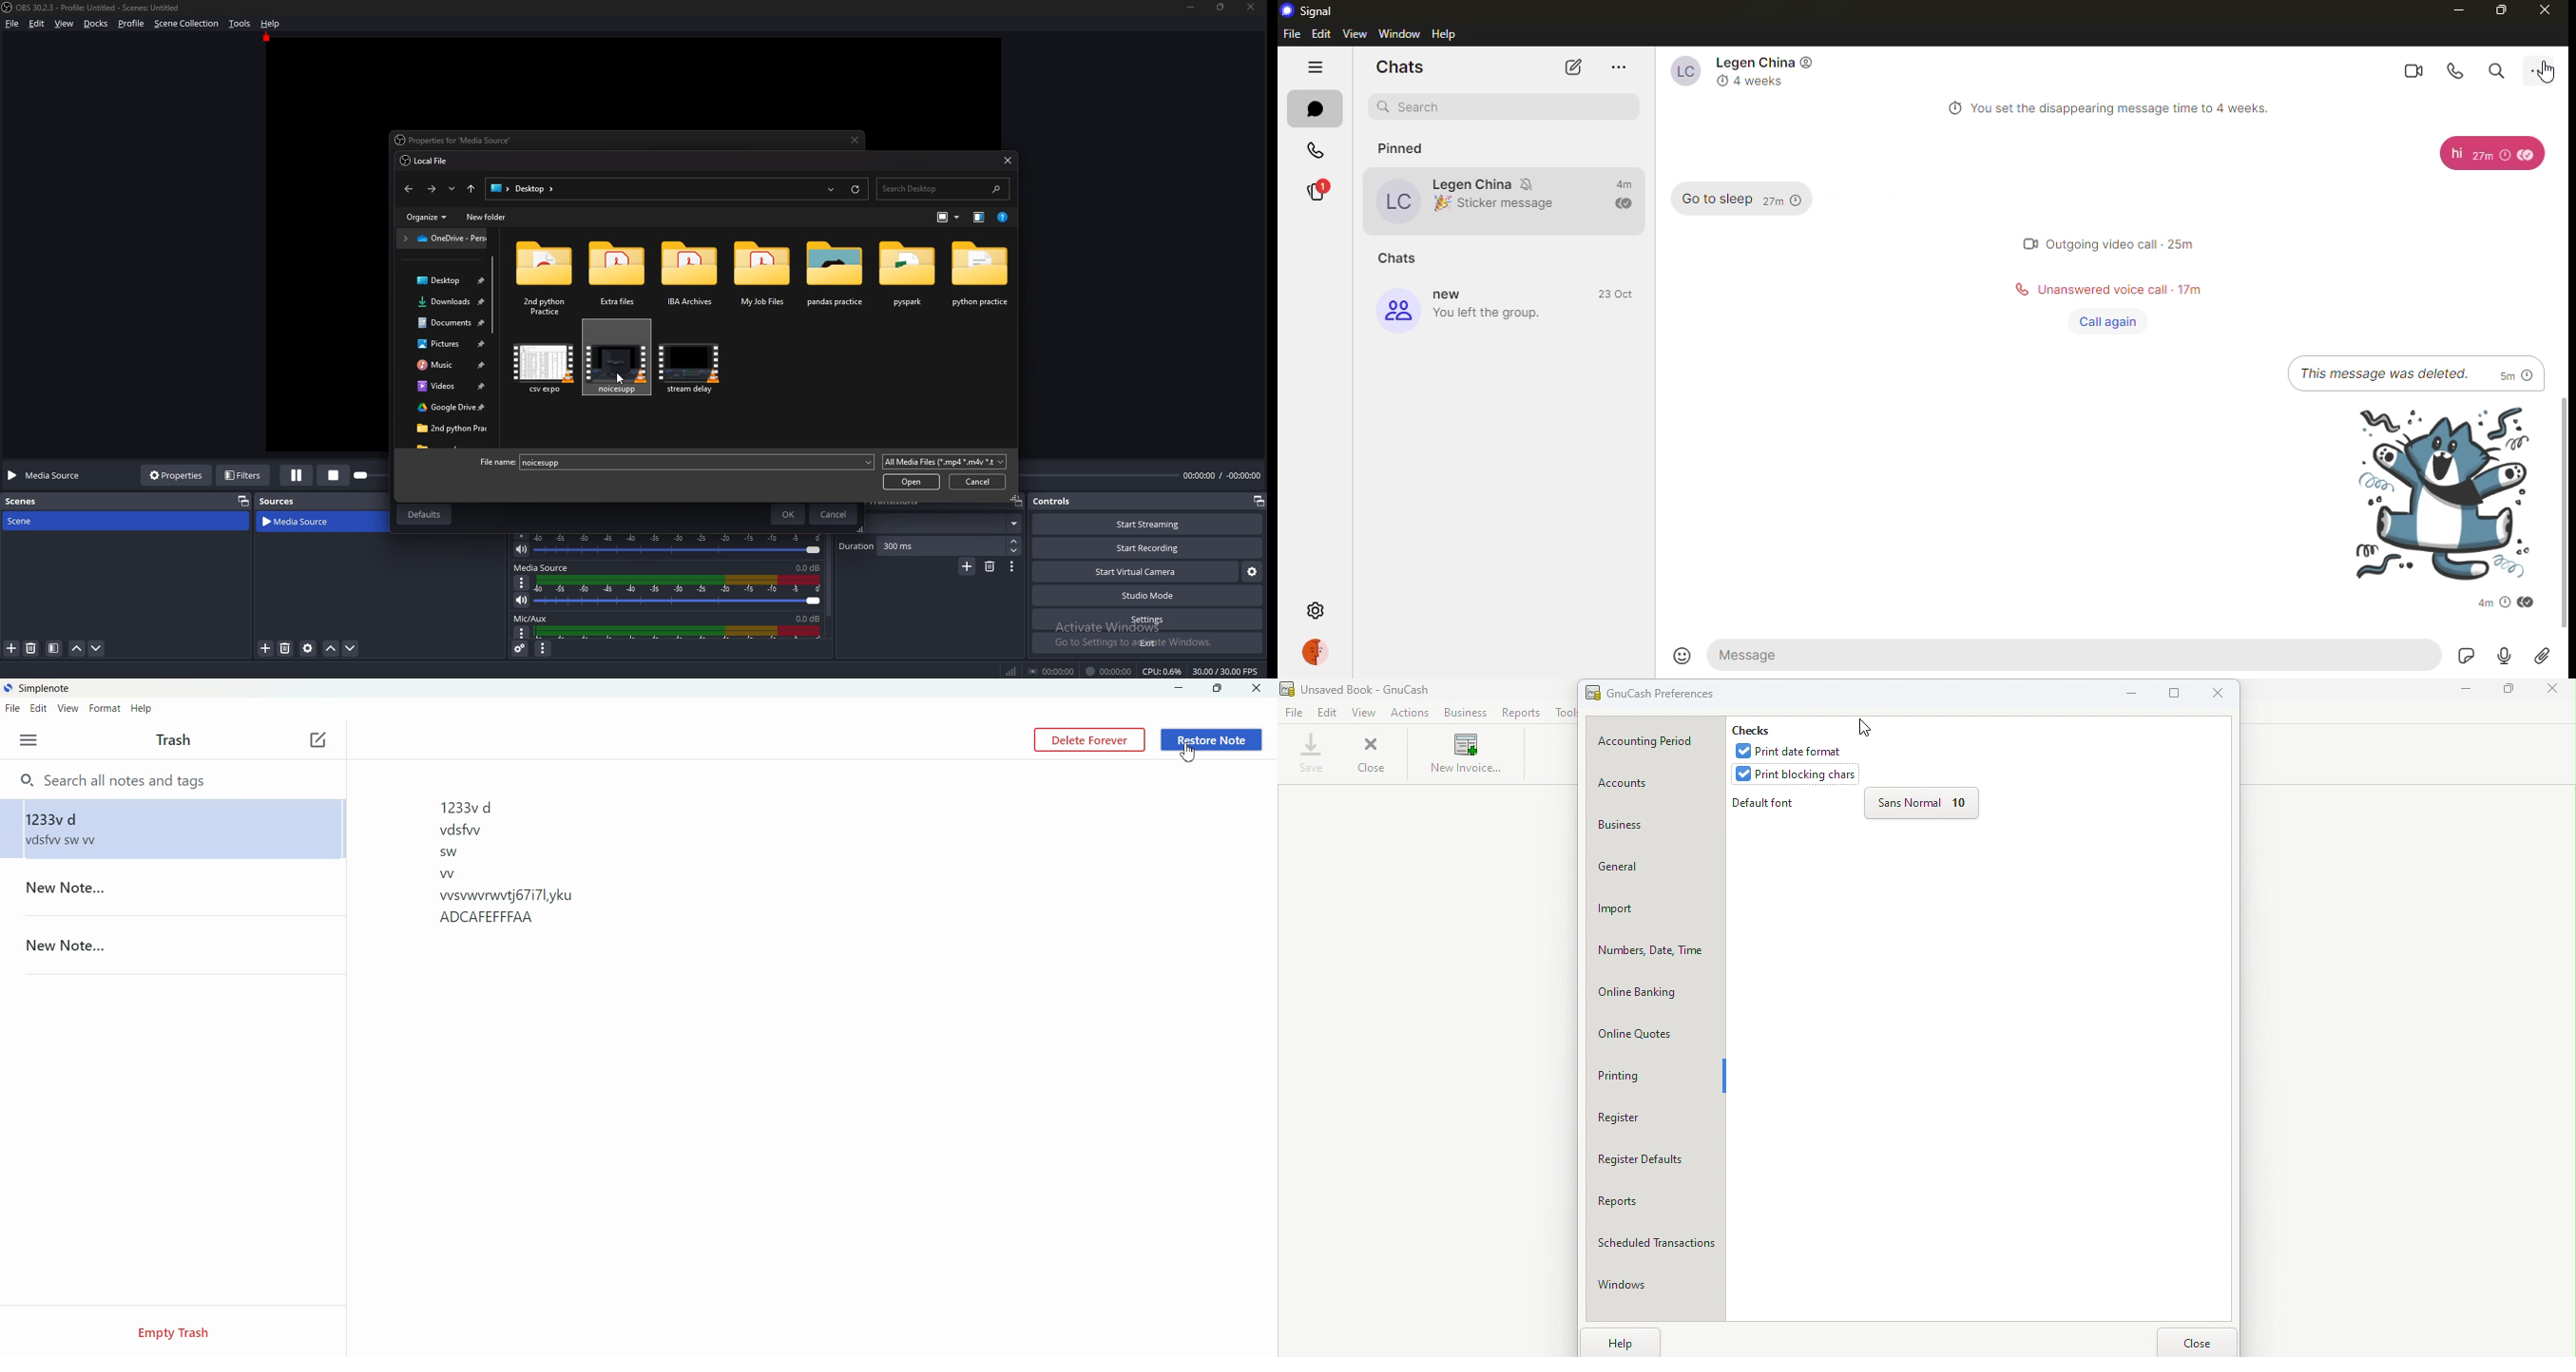  Describe the element at coordinates (297, 475) in the screenshot. I see `pause` at that location.